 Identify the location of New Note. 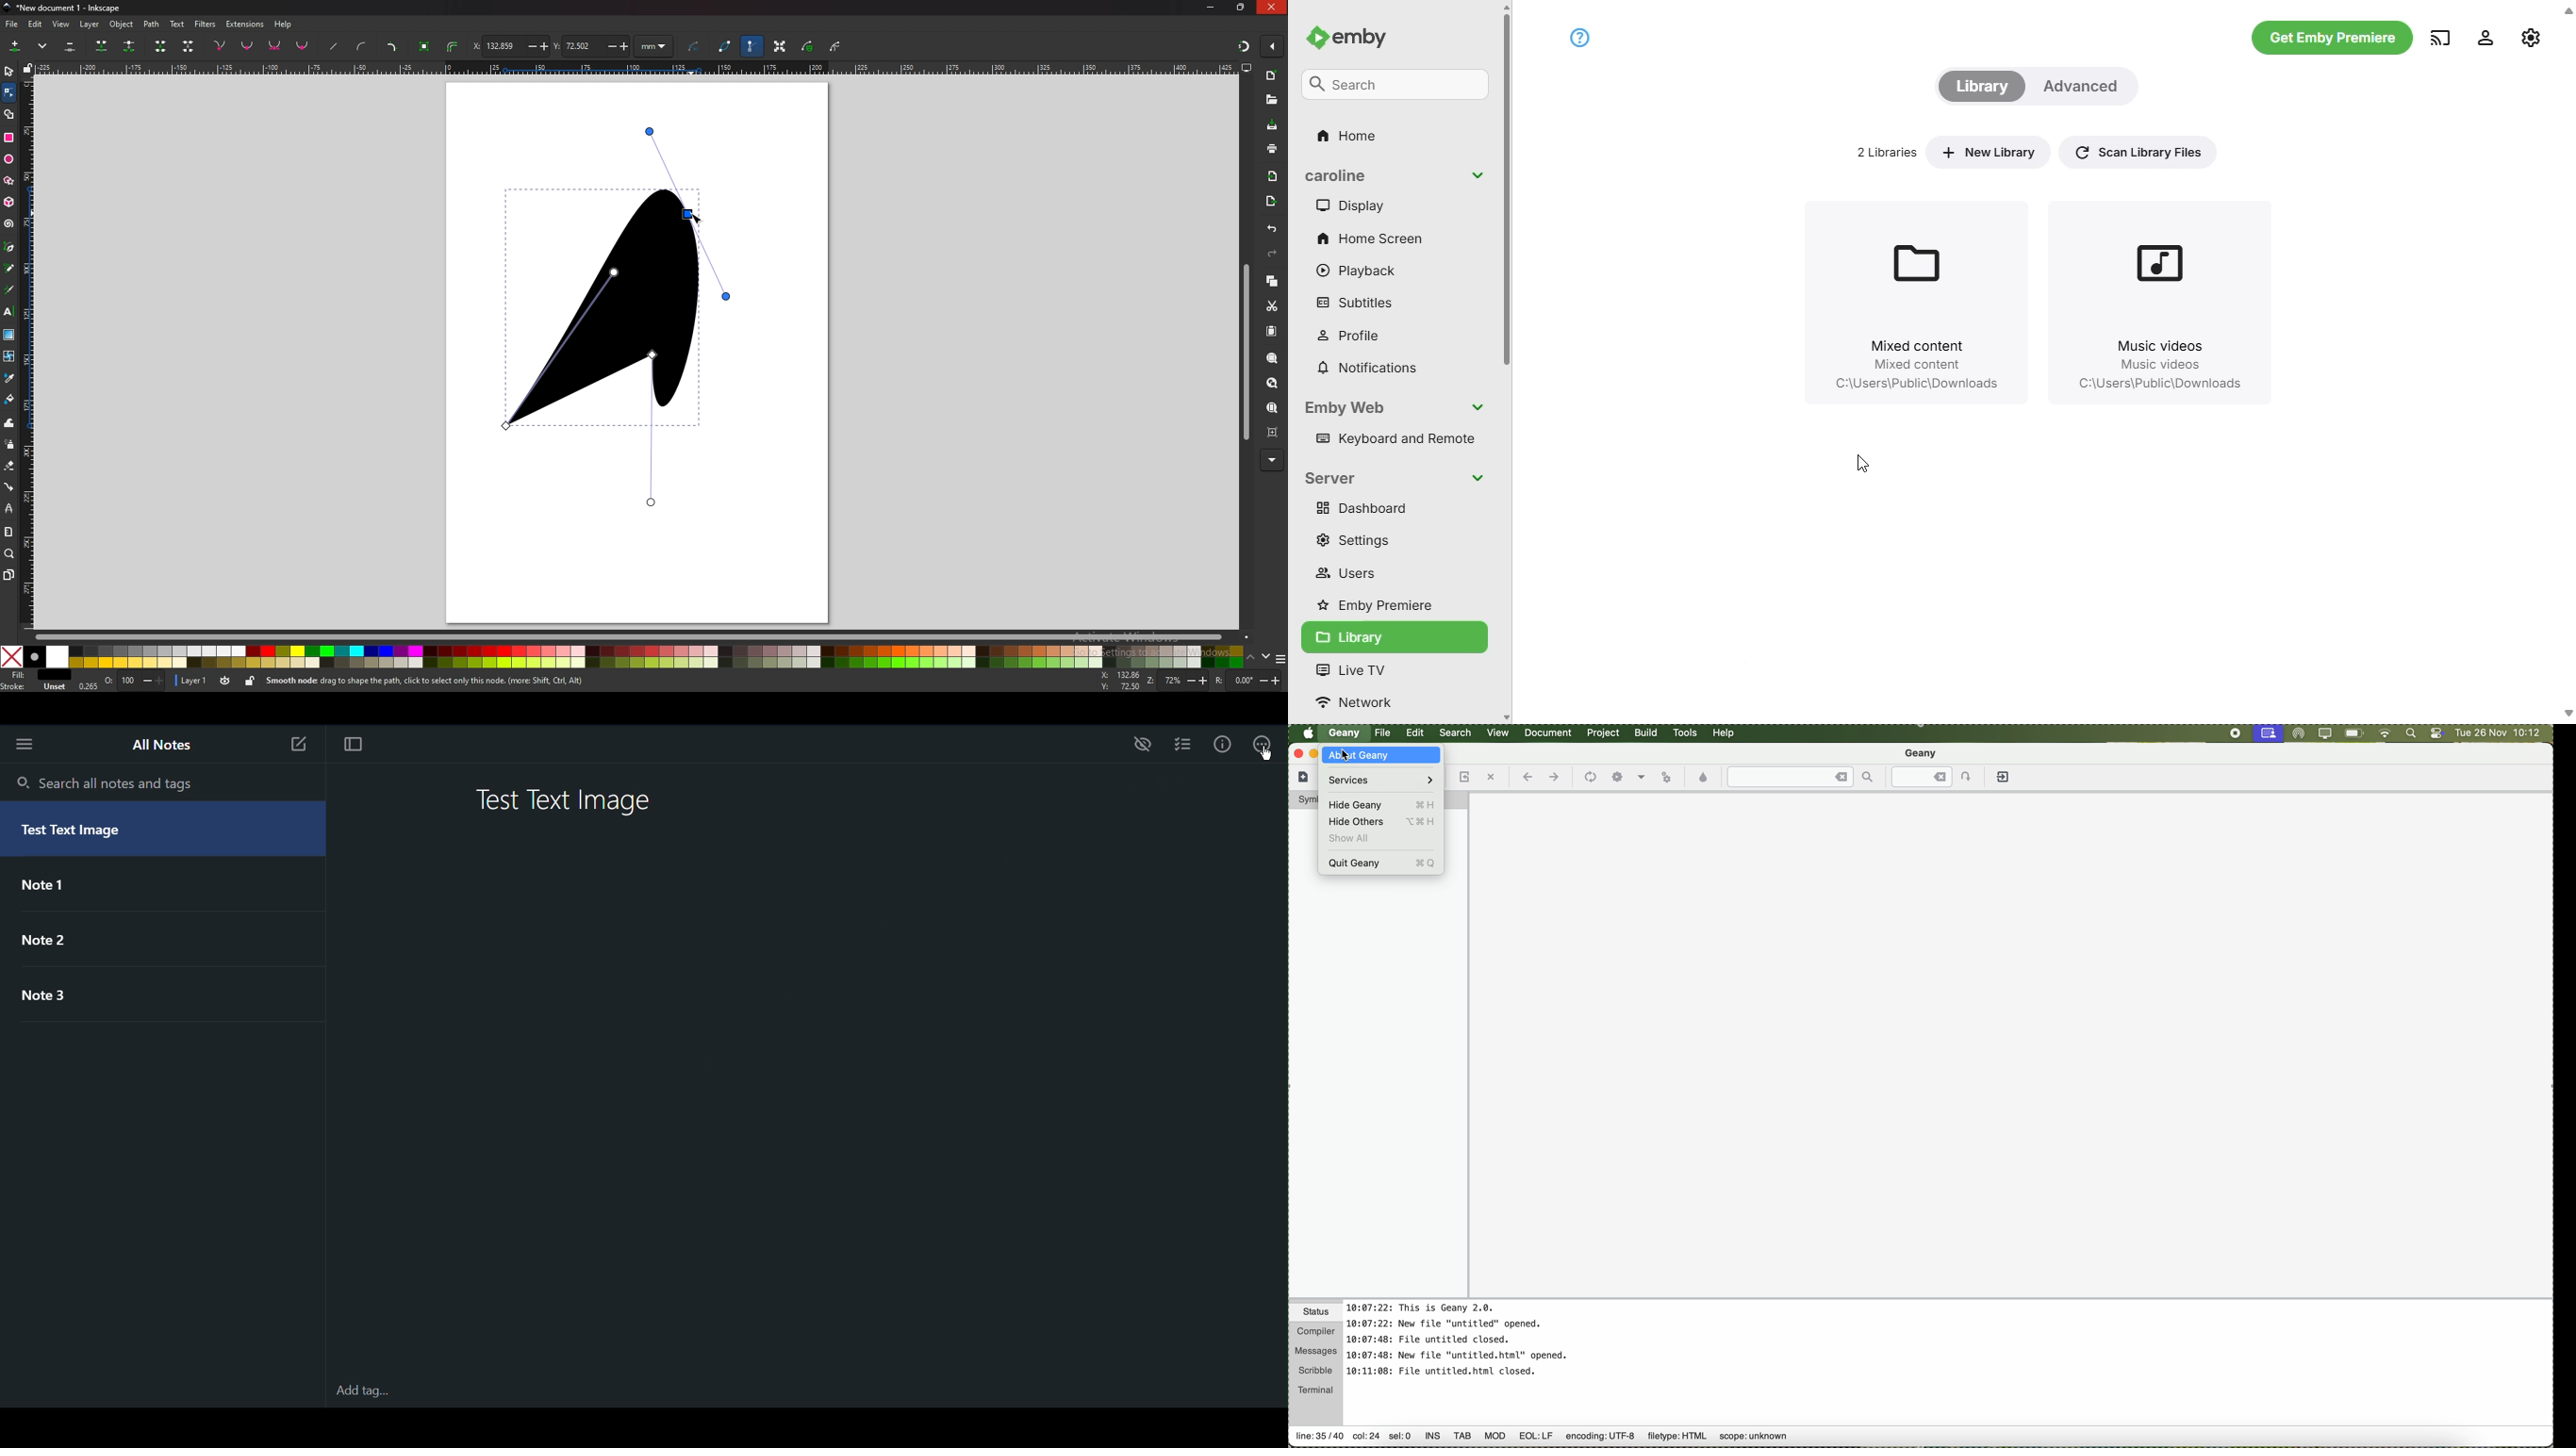
(297, 747).